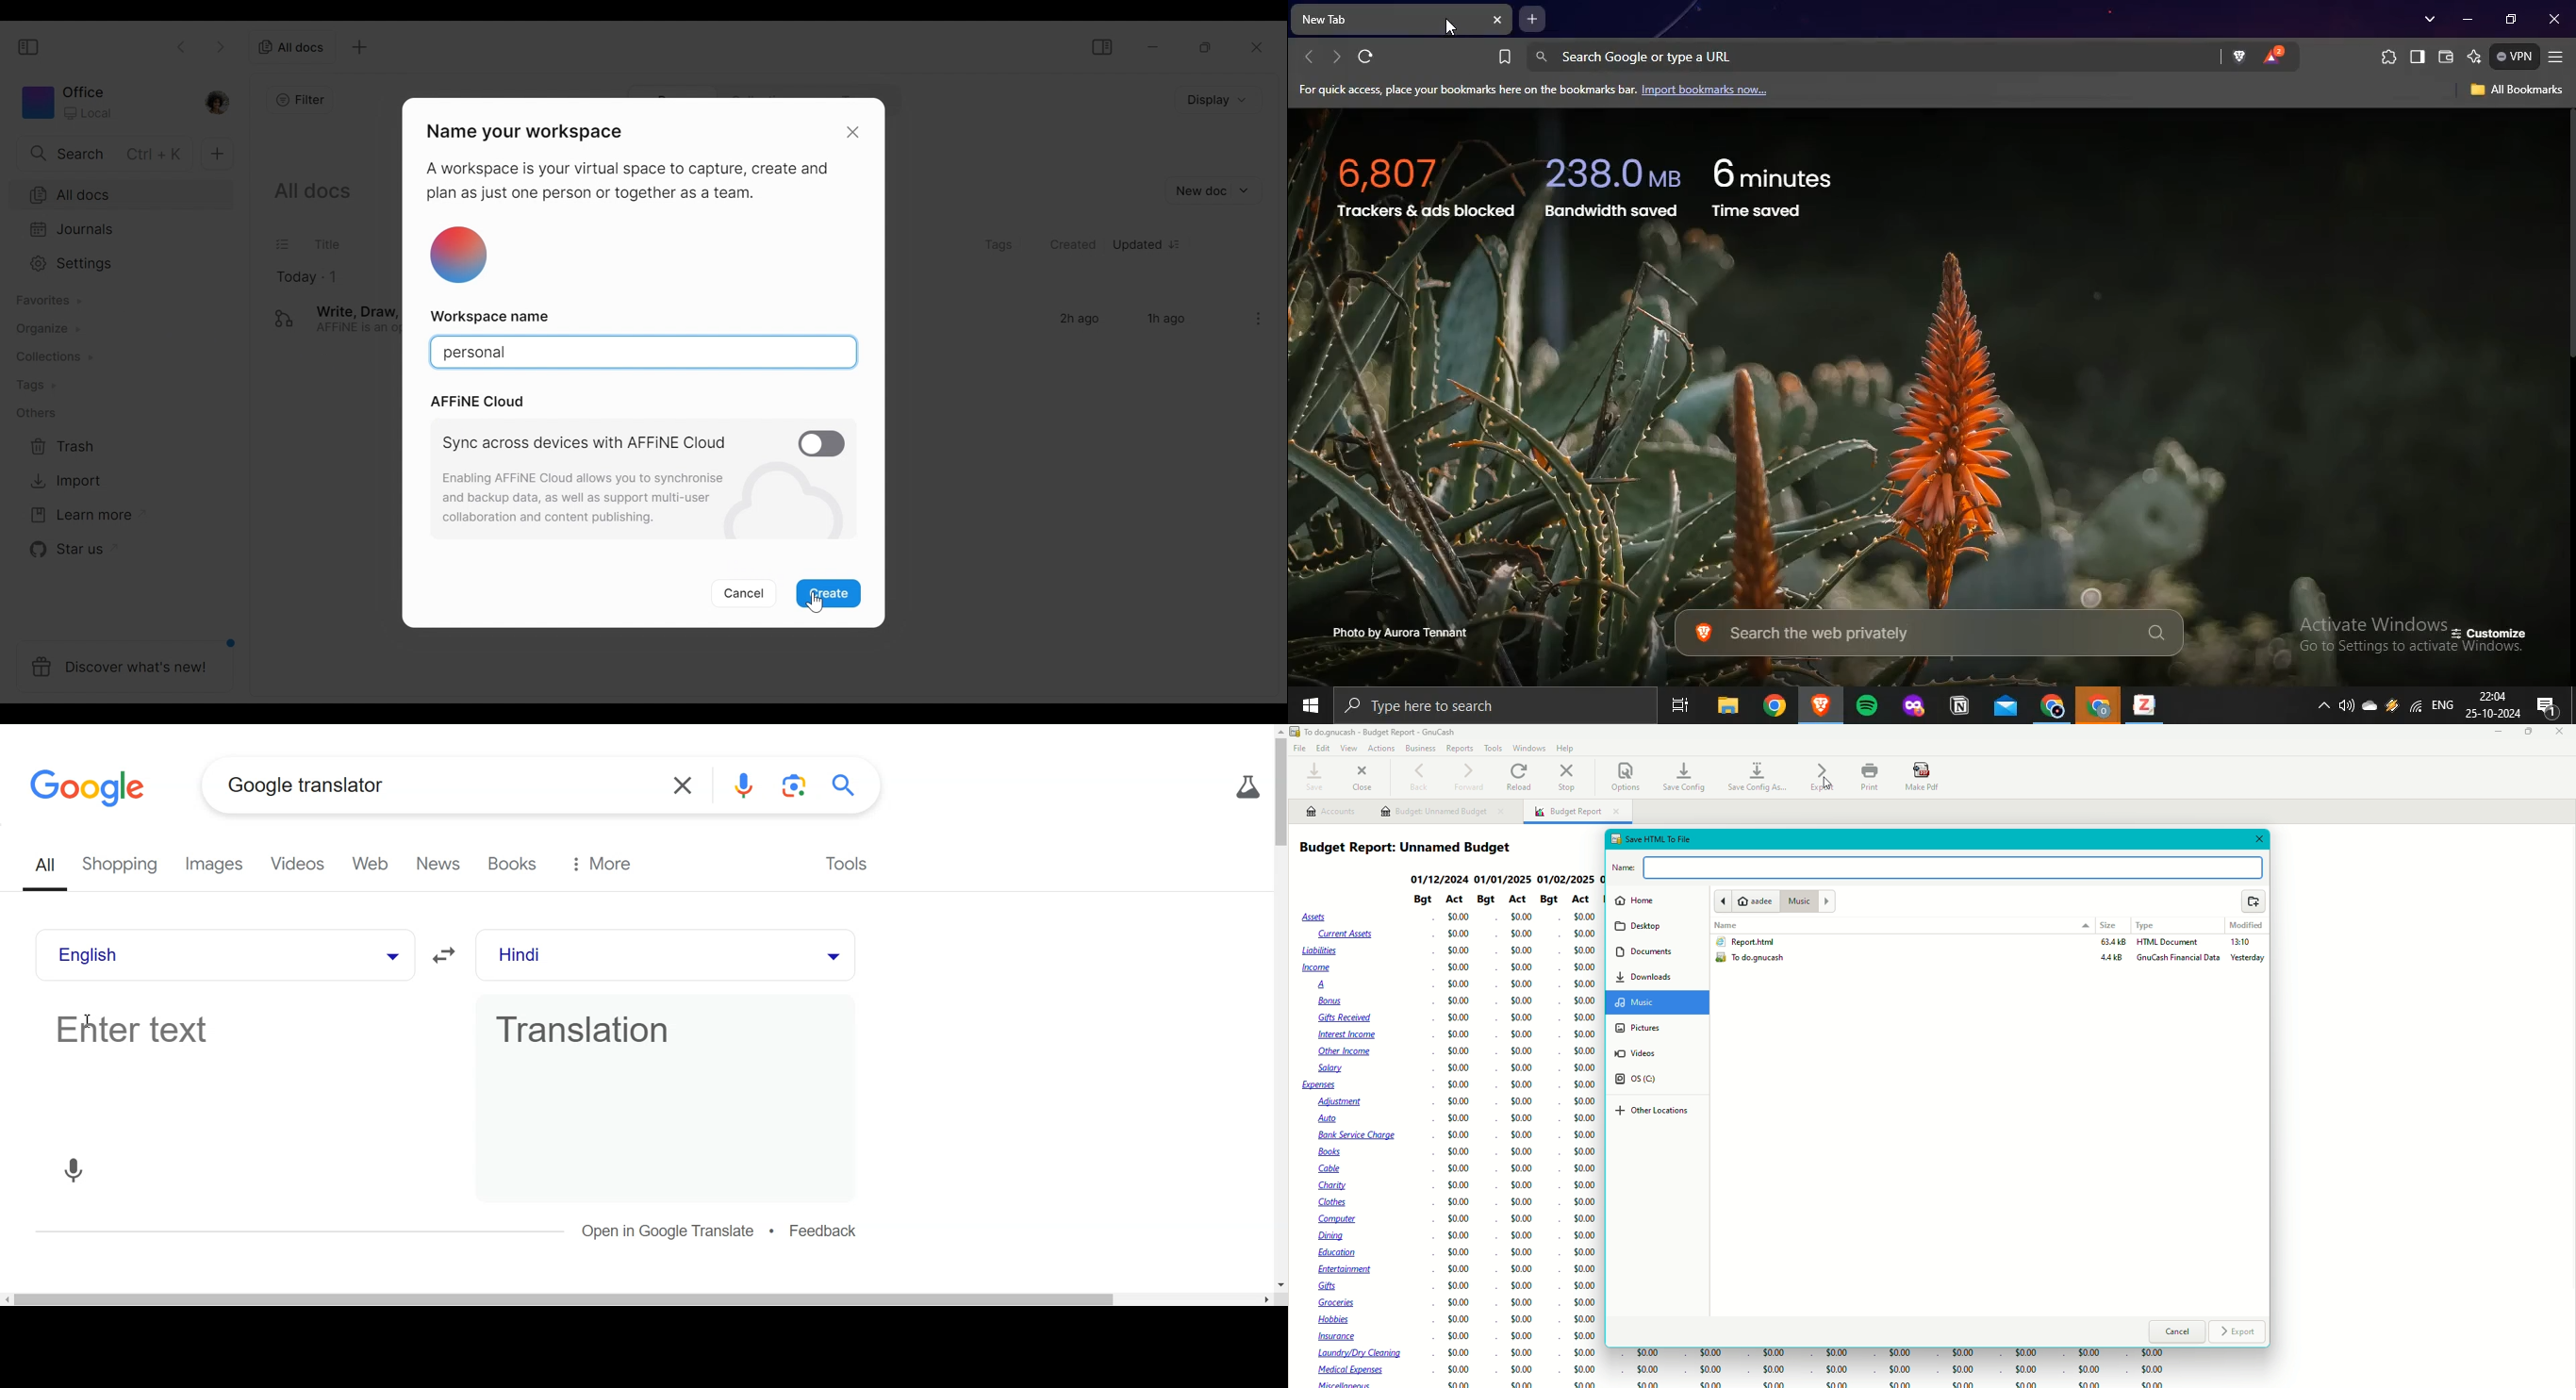 The height and width of the screenshot is (1400, 2576). I want to click on Close, so click(2257, 840).